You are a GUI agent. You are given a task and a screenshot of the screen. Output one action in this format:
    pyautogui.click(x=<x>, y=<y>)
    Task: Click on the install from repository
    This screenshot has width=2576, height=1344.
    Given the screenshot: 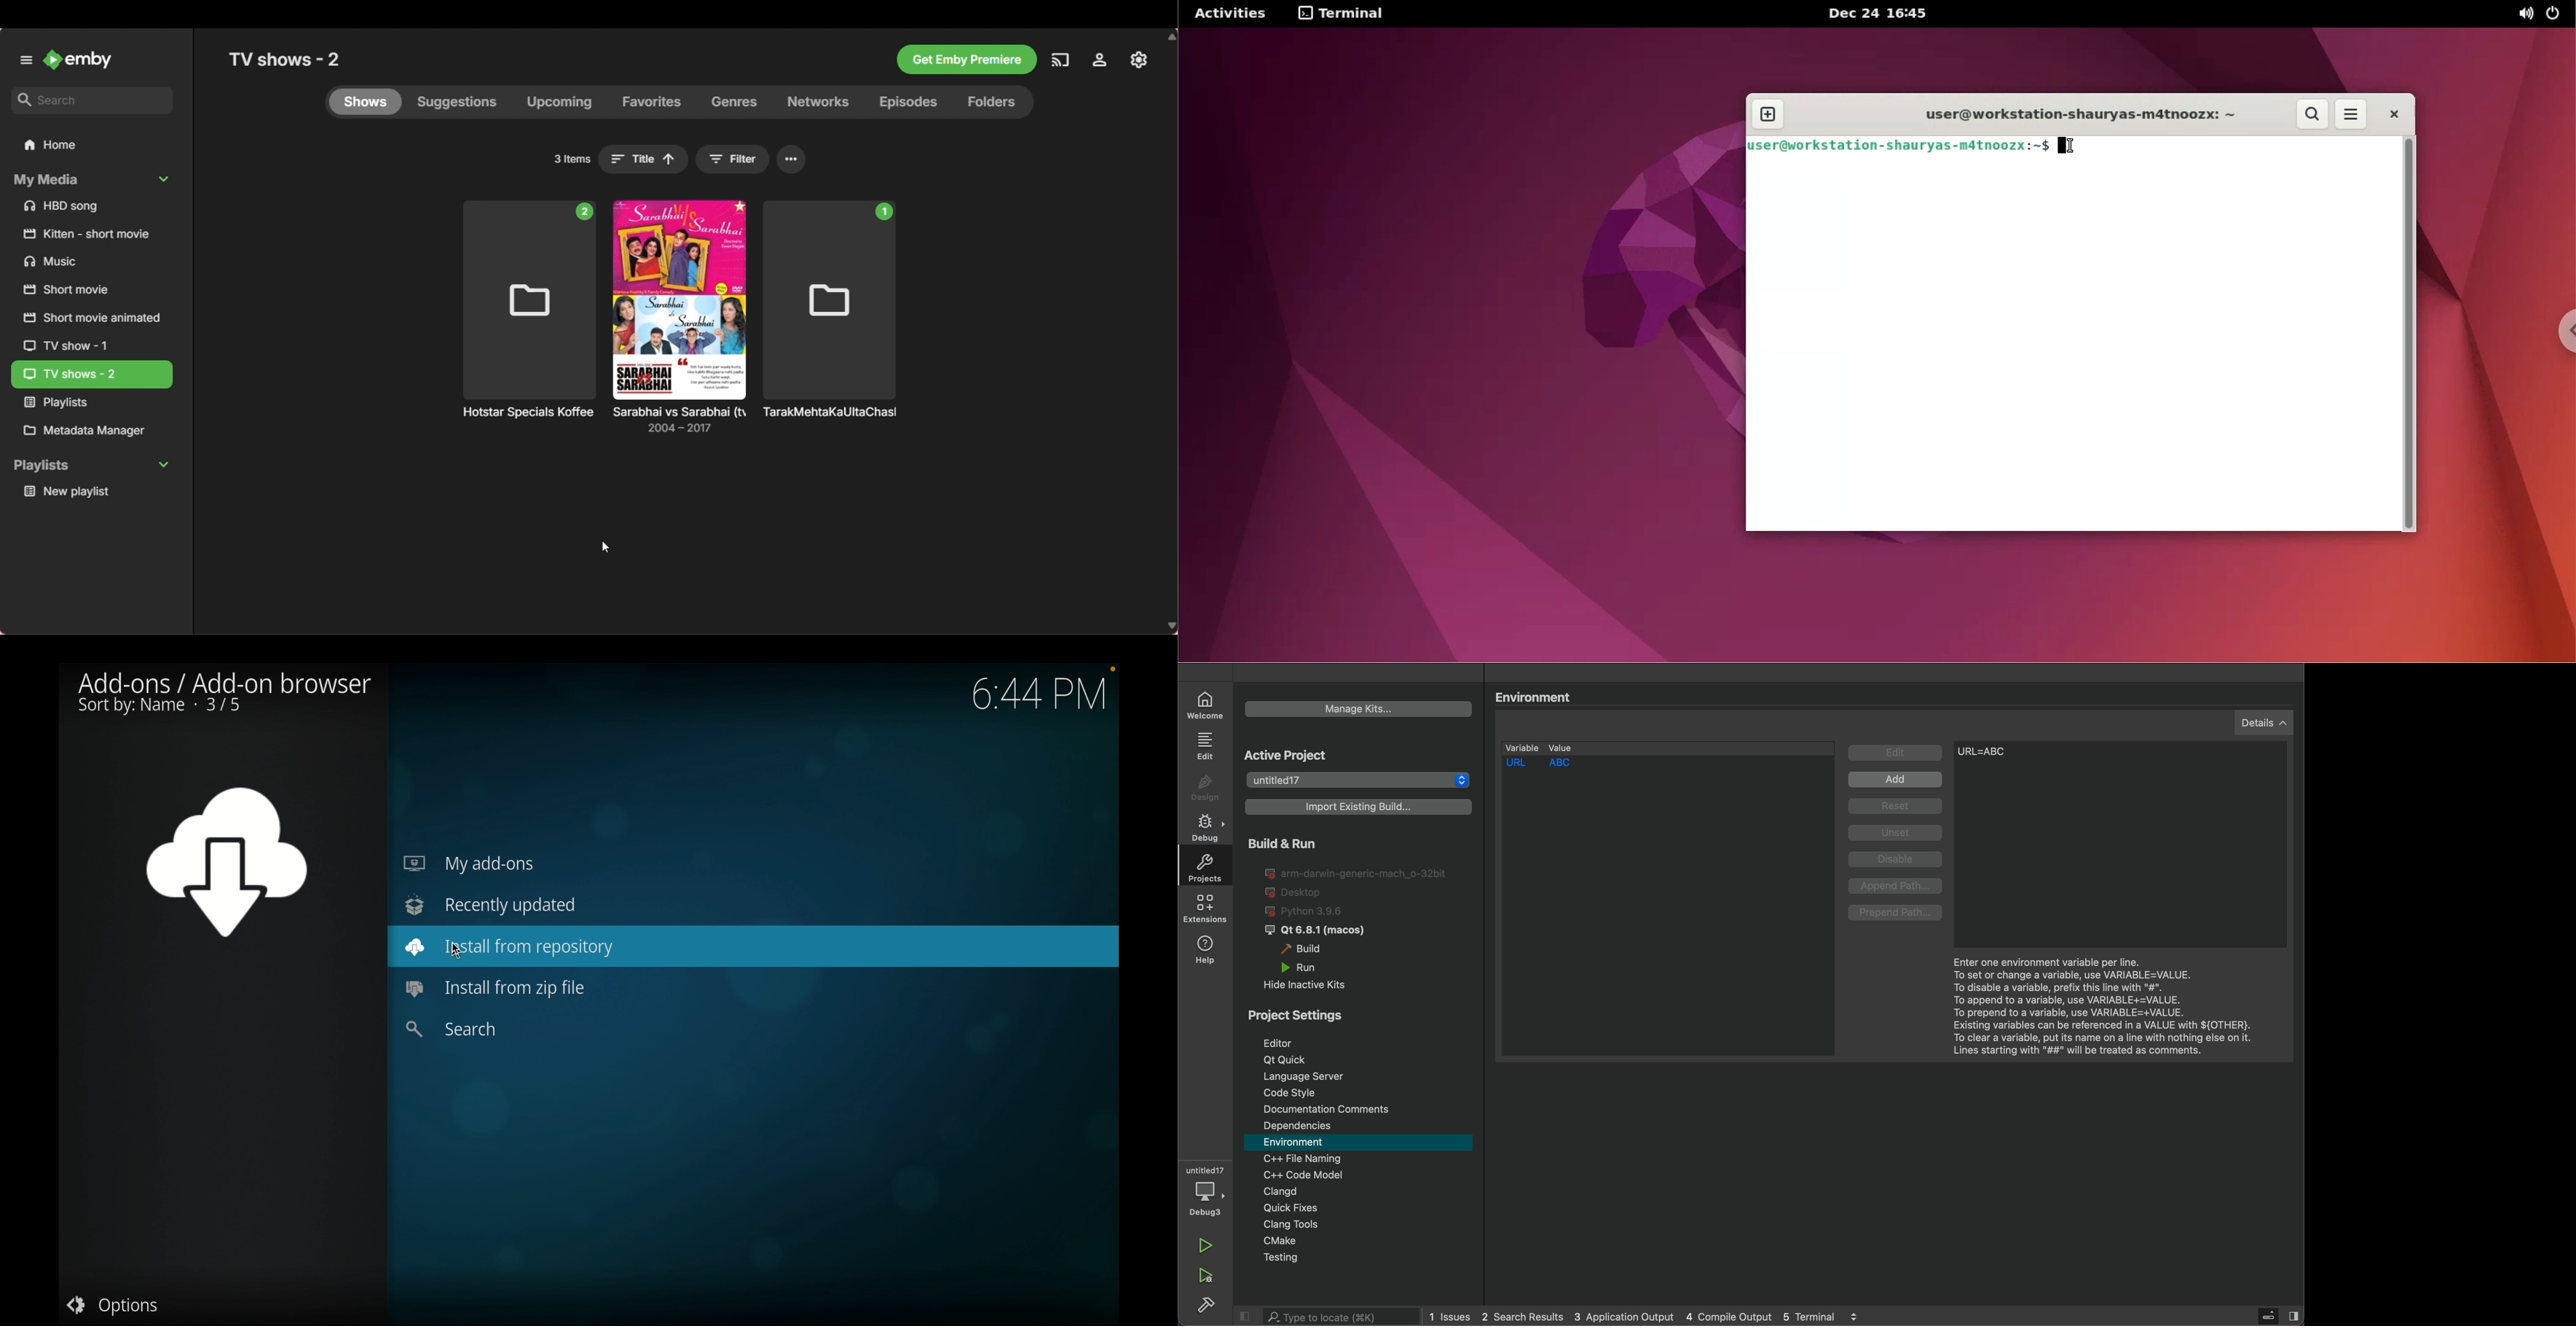 What is the action you would take?
    pyautogui.click(x=508, y=948)
    